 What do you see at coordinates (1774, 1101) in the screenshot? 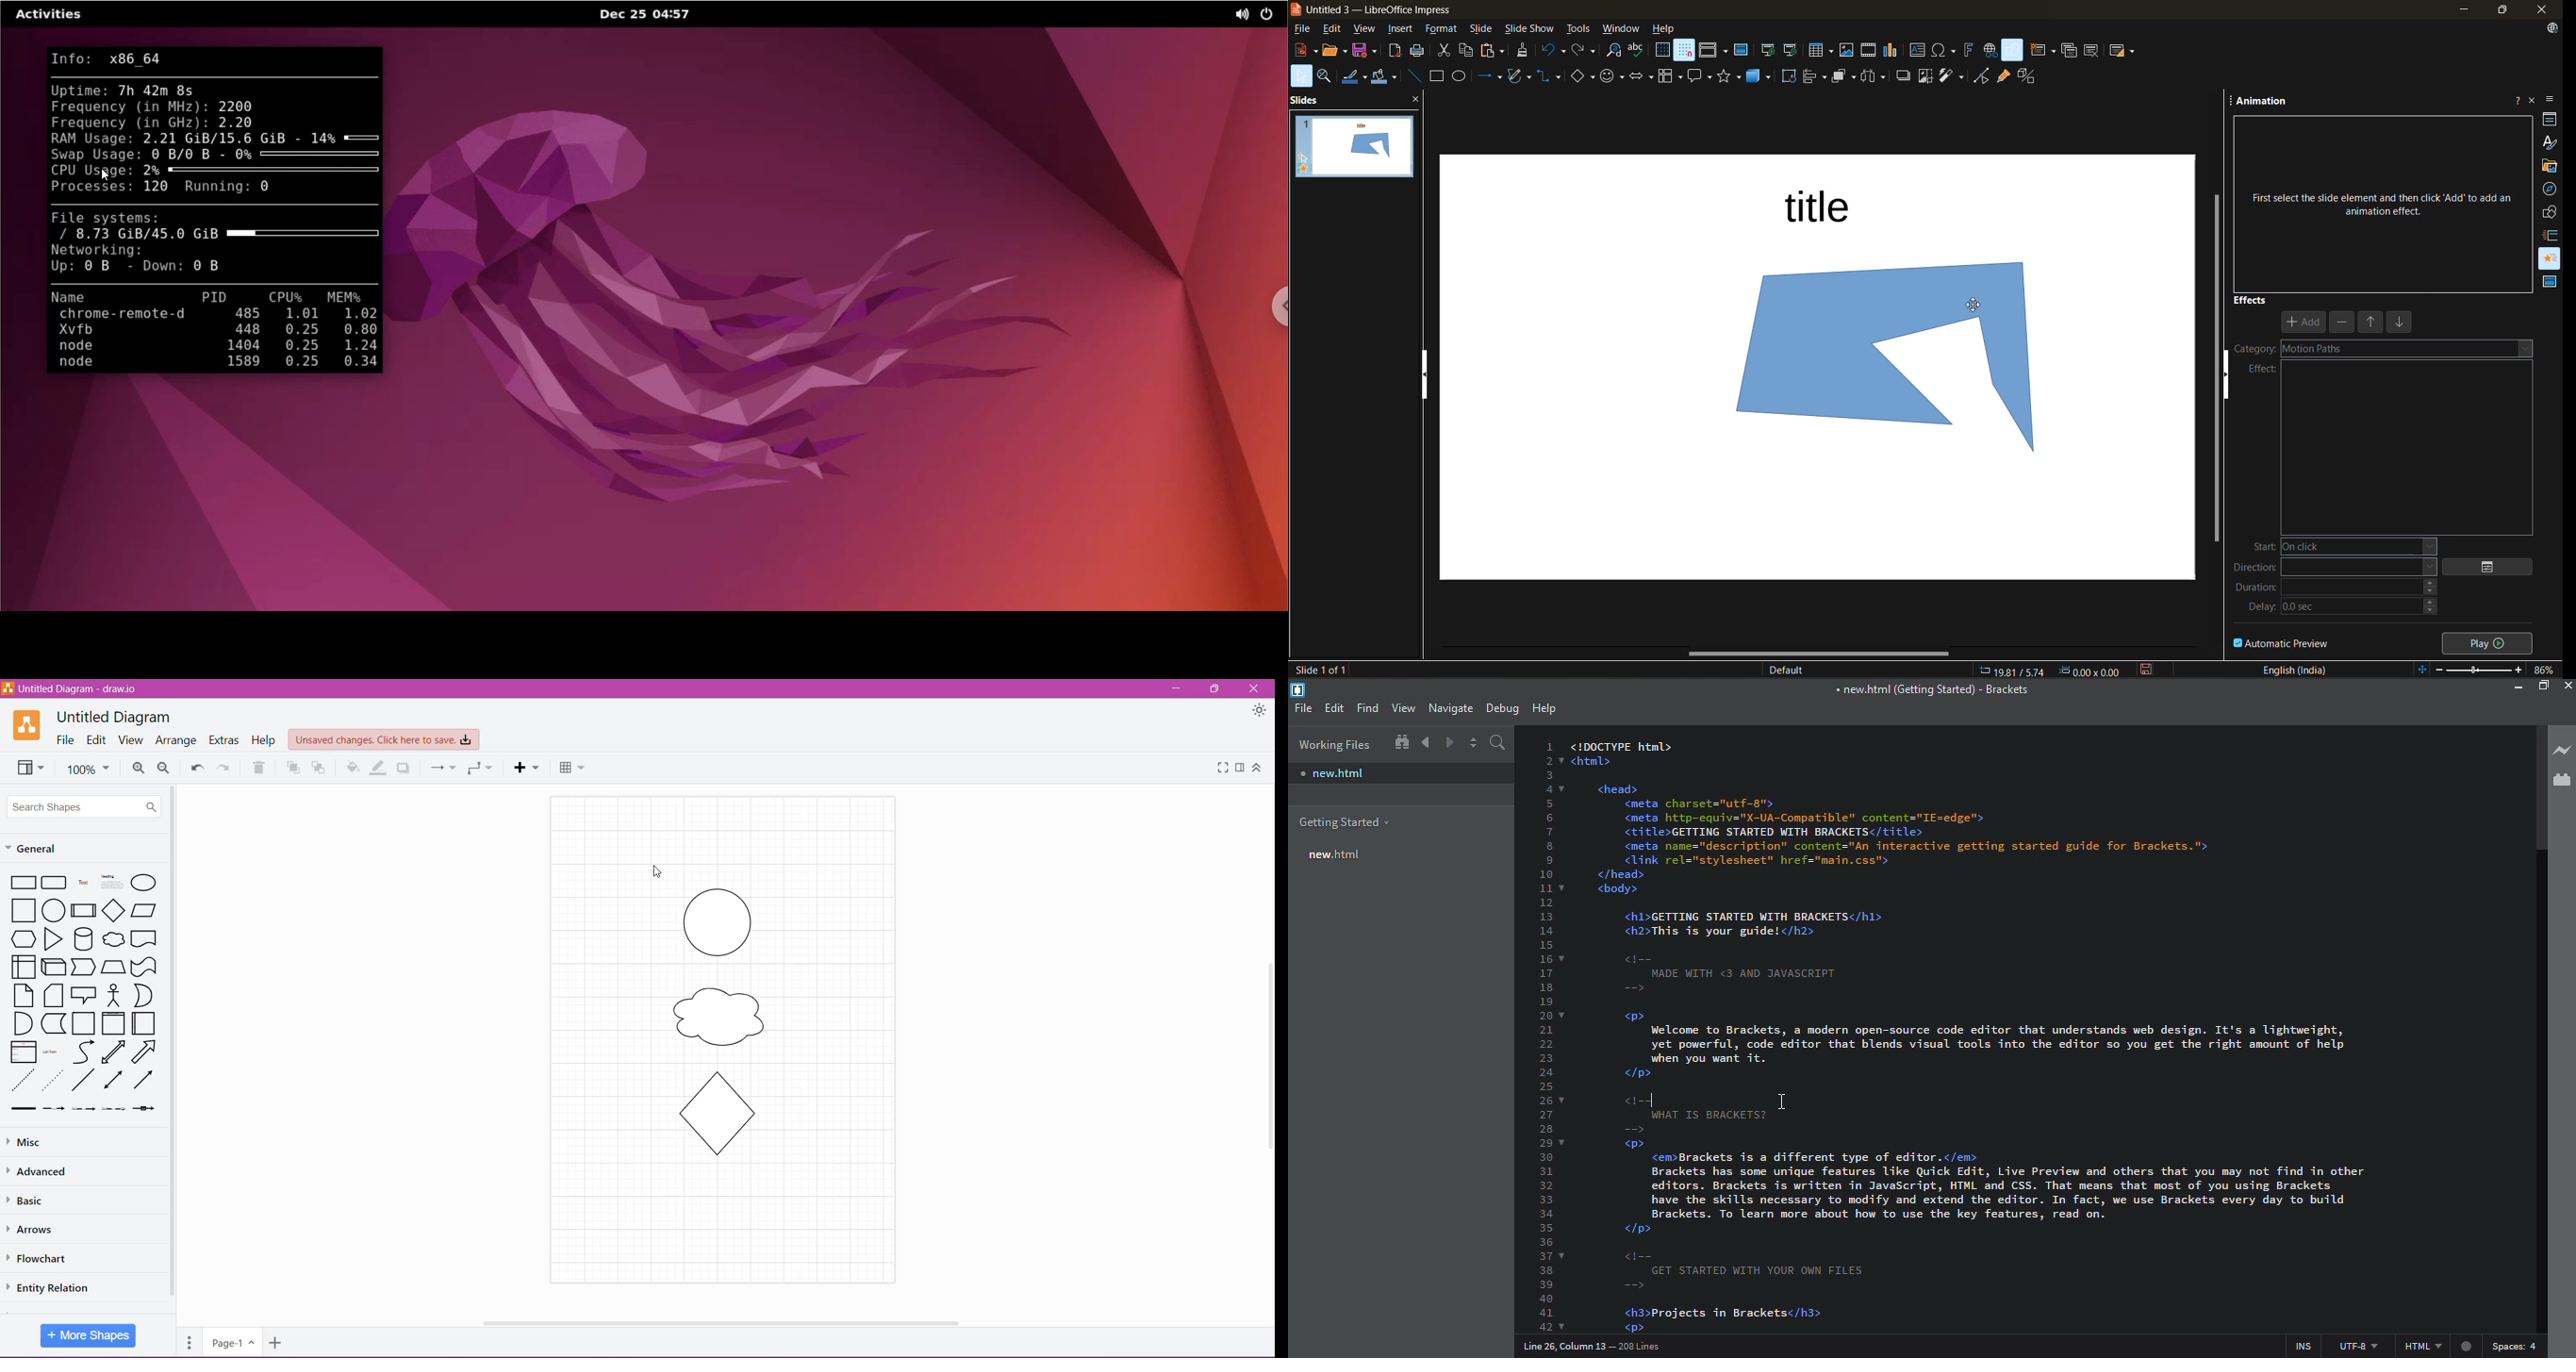
I see `cursor` at bounding box center [1774, 1101].